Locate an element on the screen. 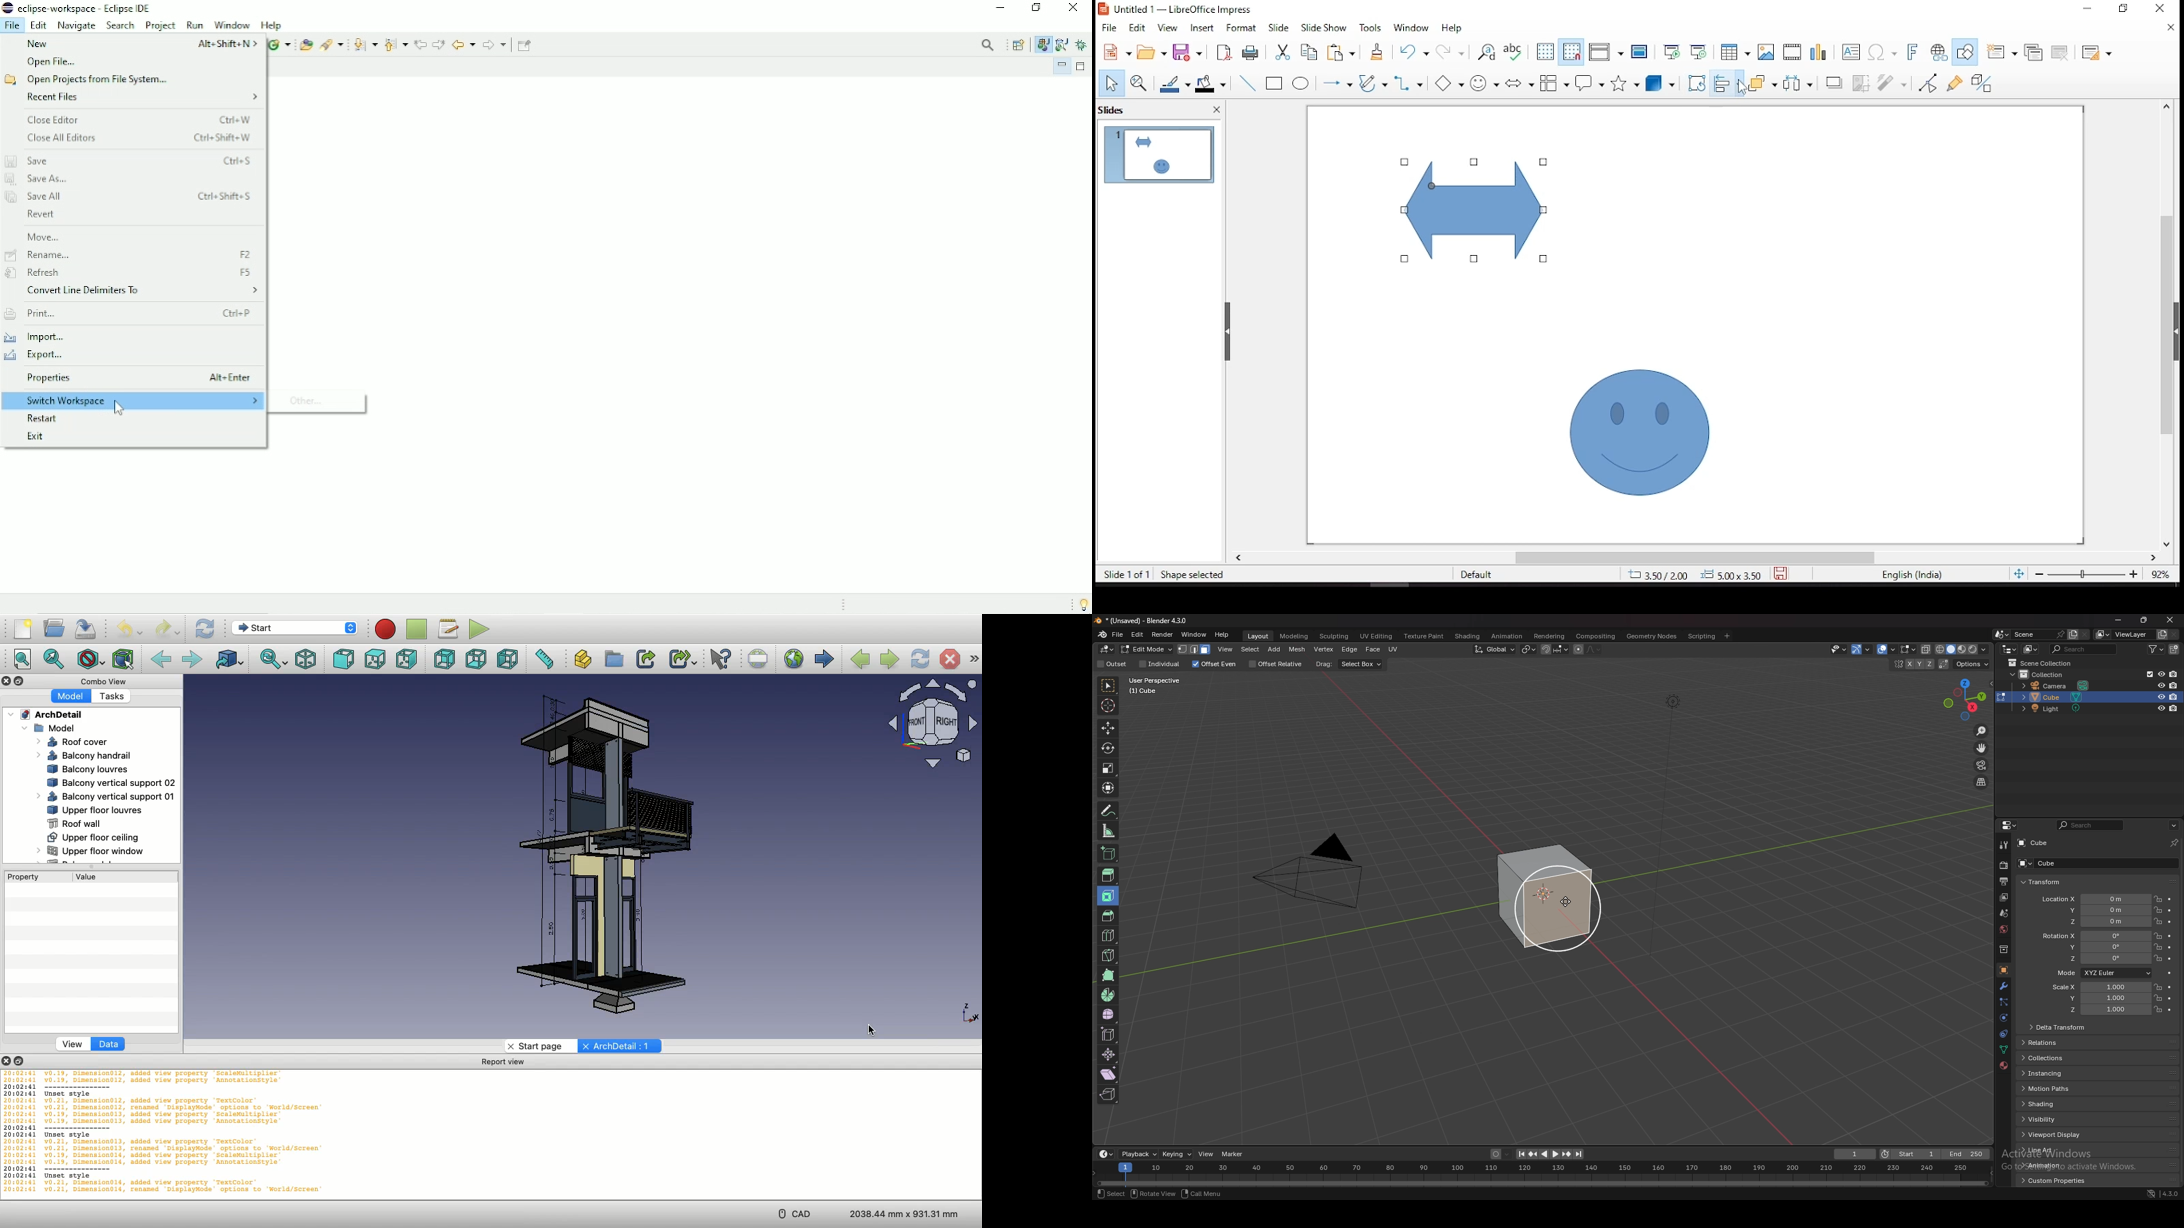 The width and height of the screenshot is (2184, 1232). default is located at coordinates (1482, 574).